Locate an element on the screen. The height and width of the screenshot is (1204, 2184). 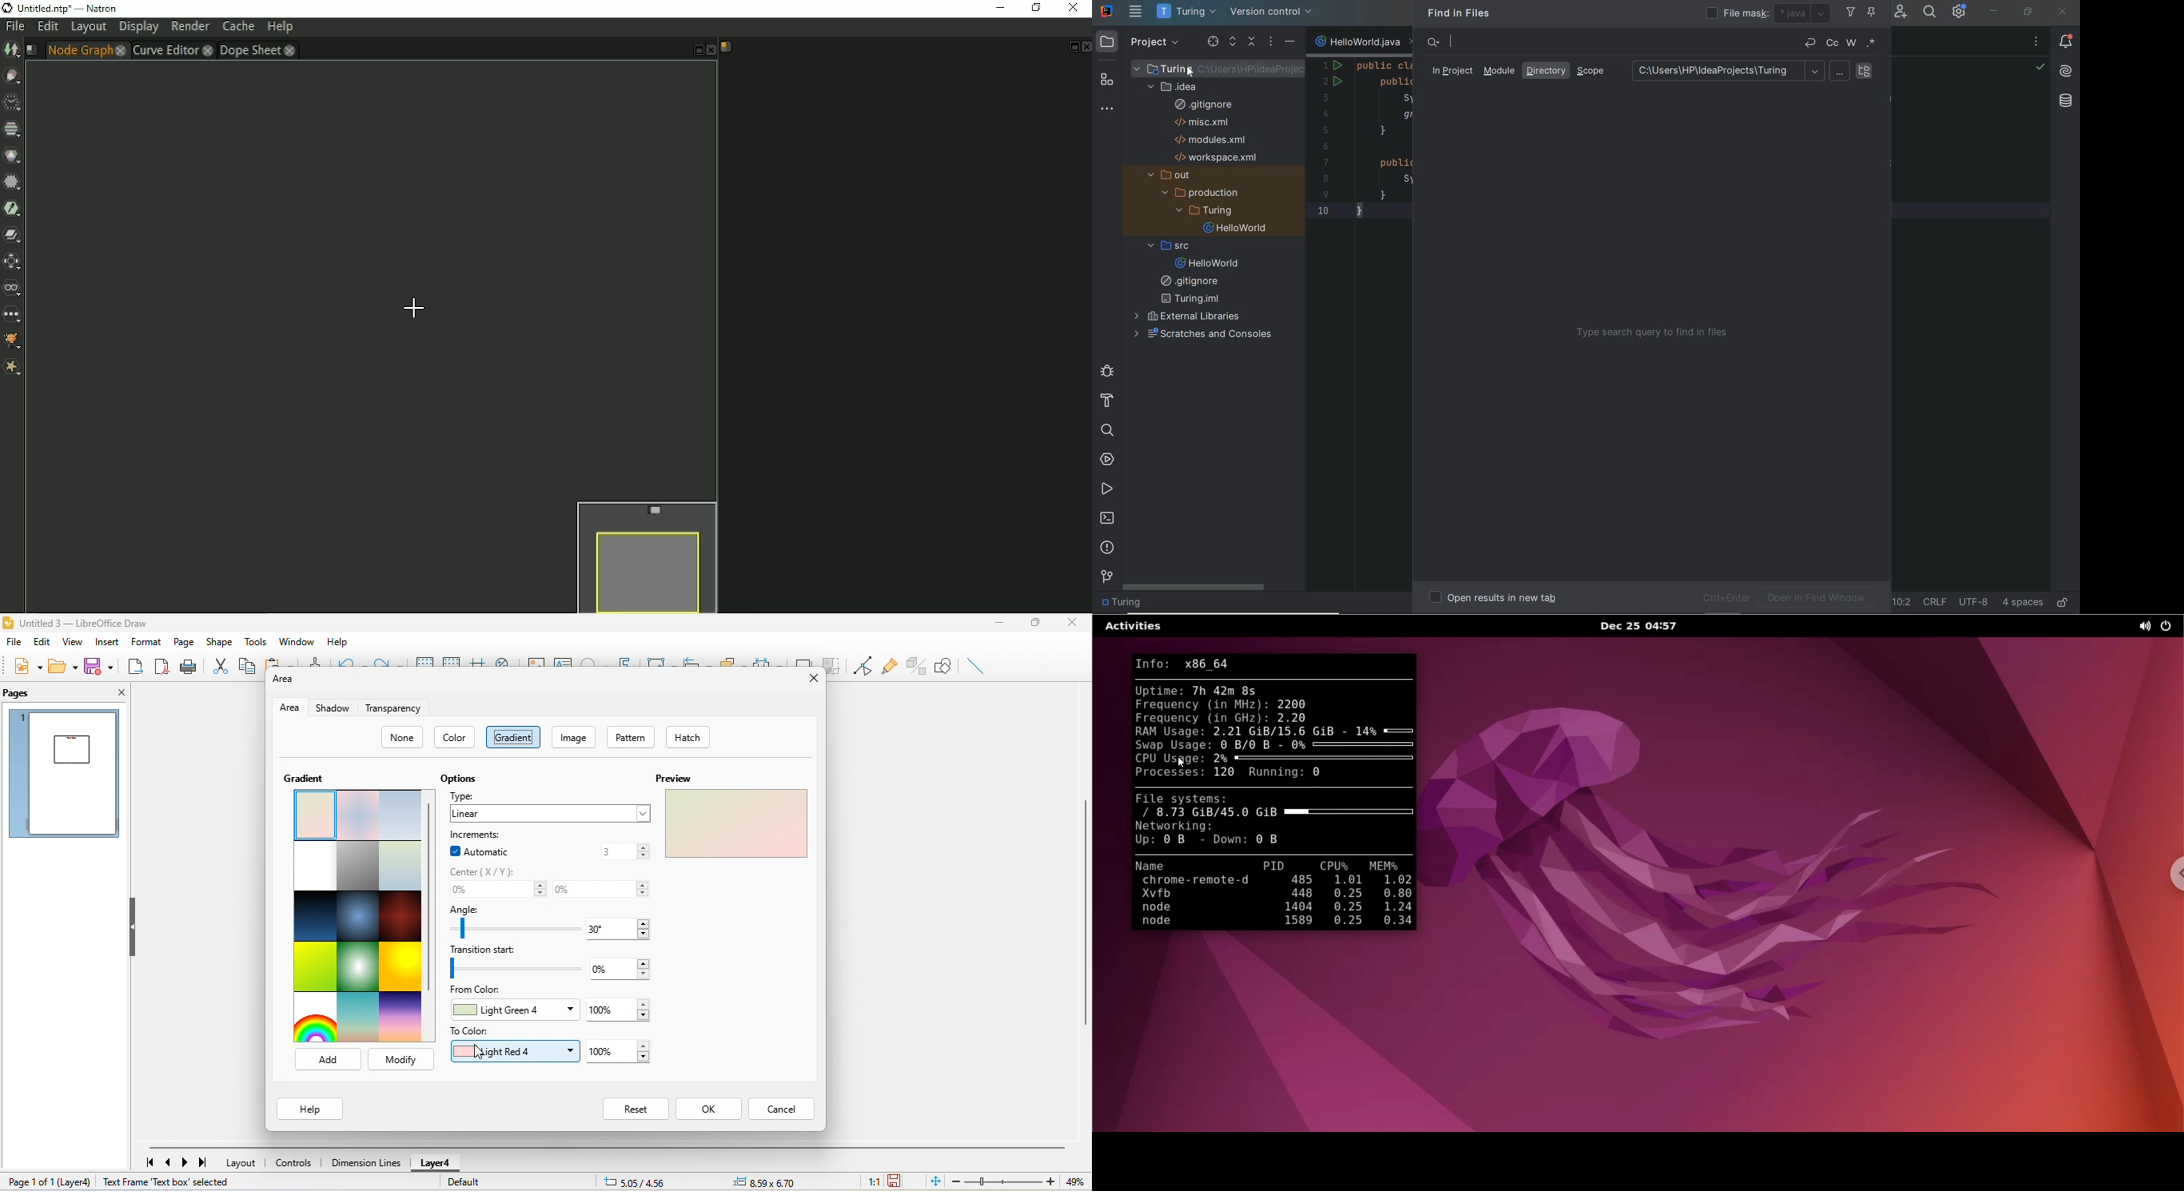
shadow is located at coordinates (804, 658).